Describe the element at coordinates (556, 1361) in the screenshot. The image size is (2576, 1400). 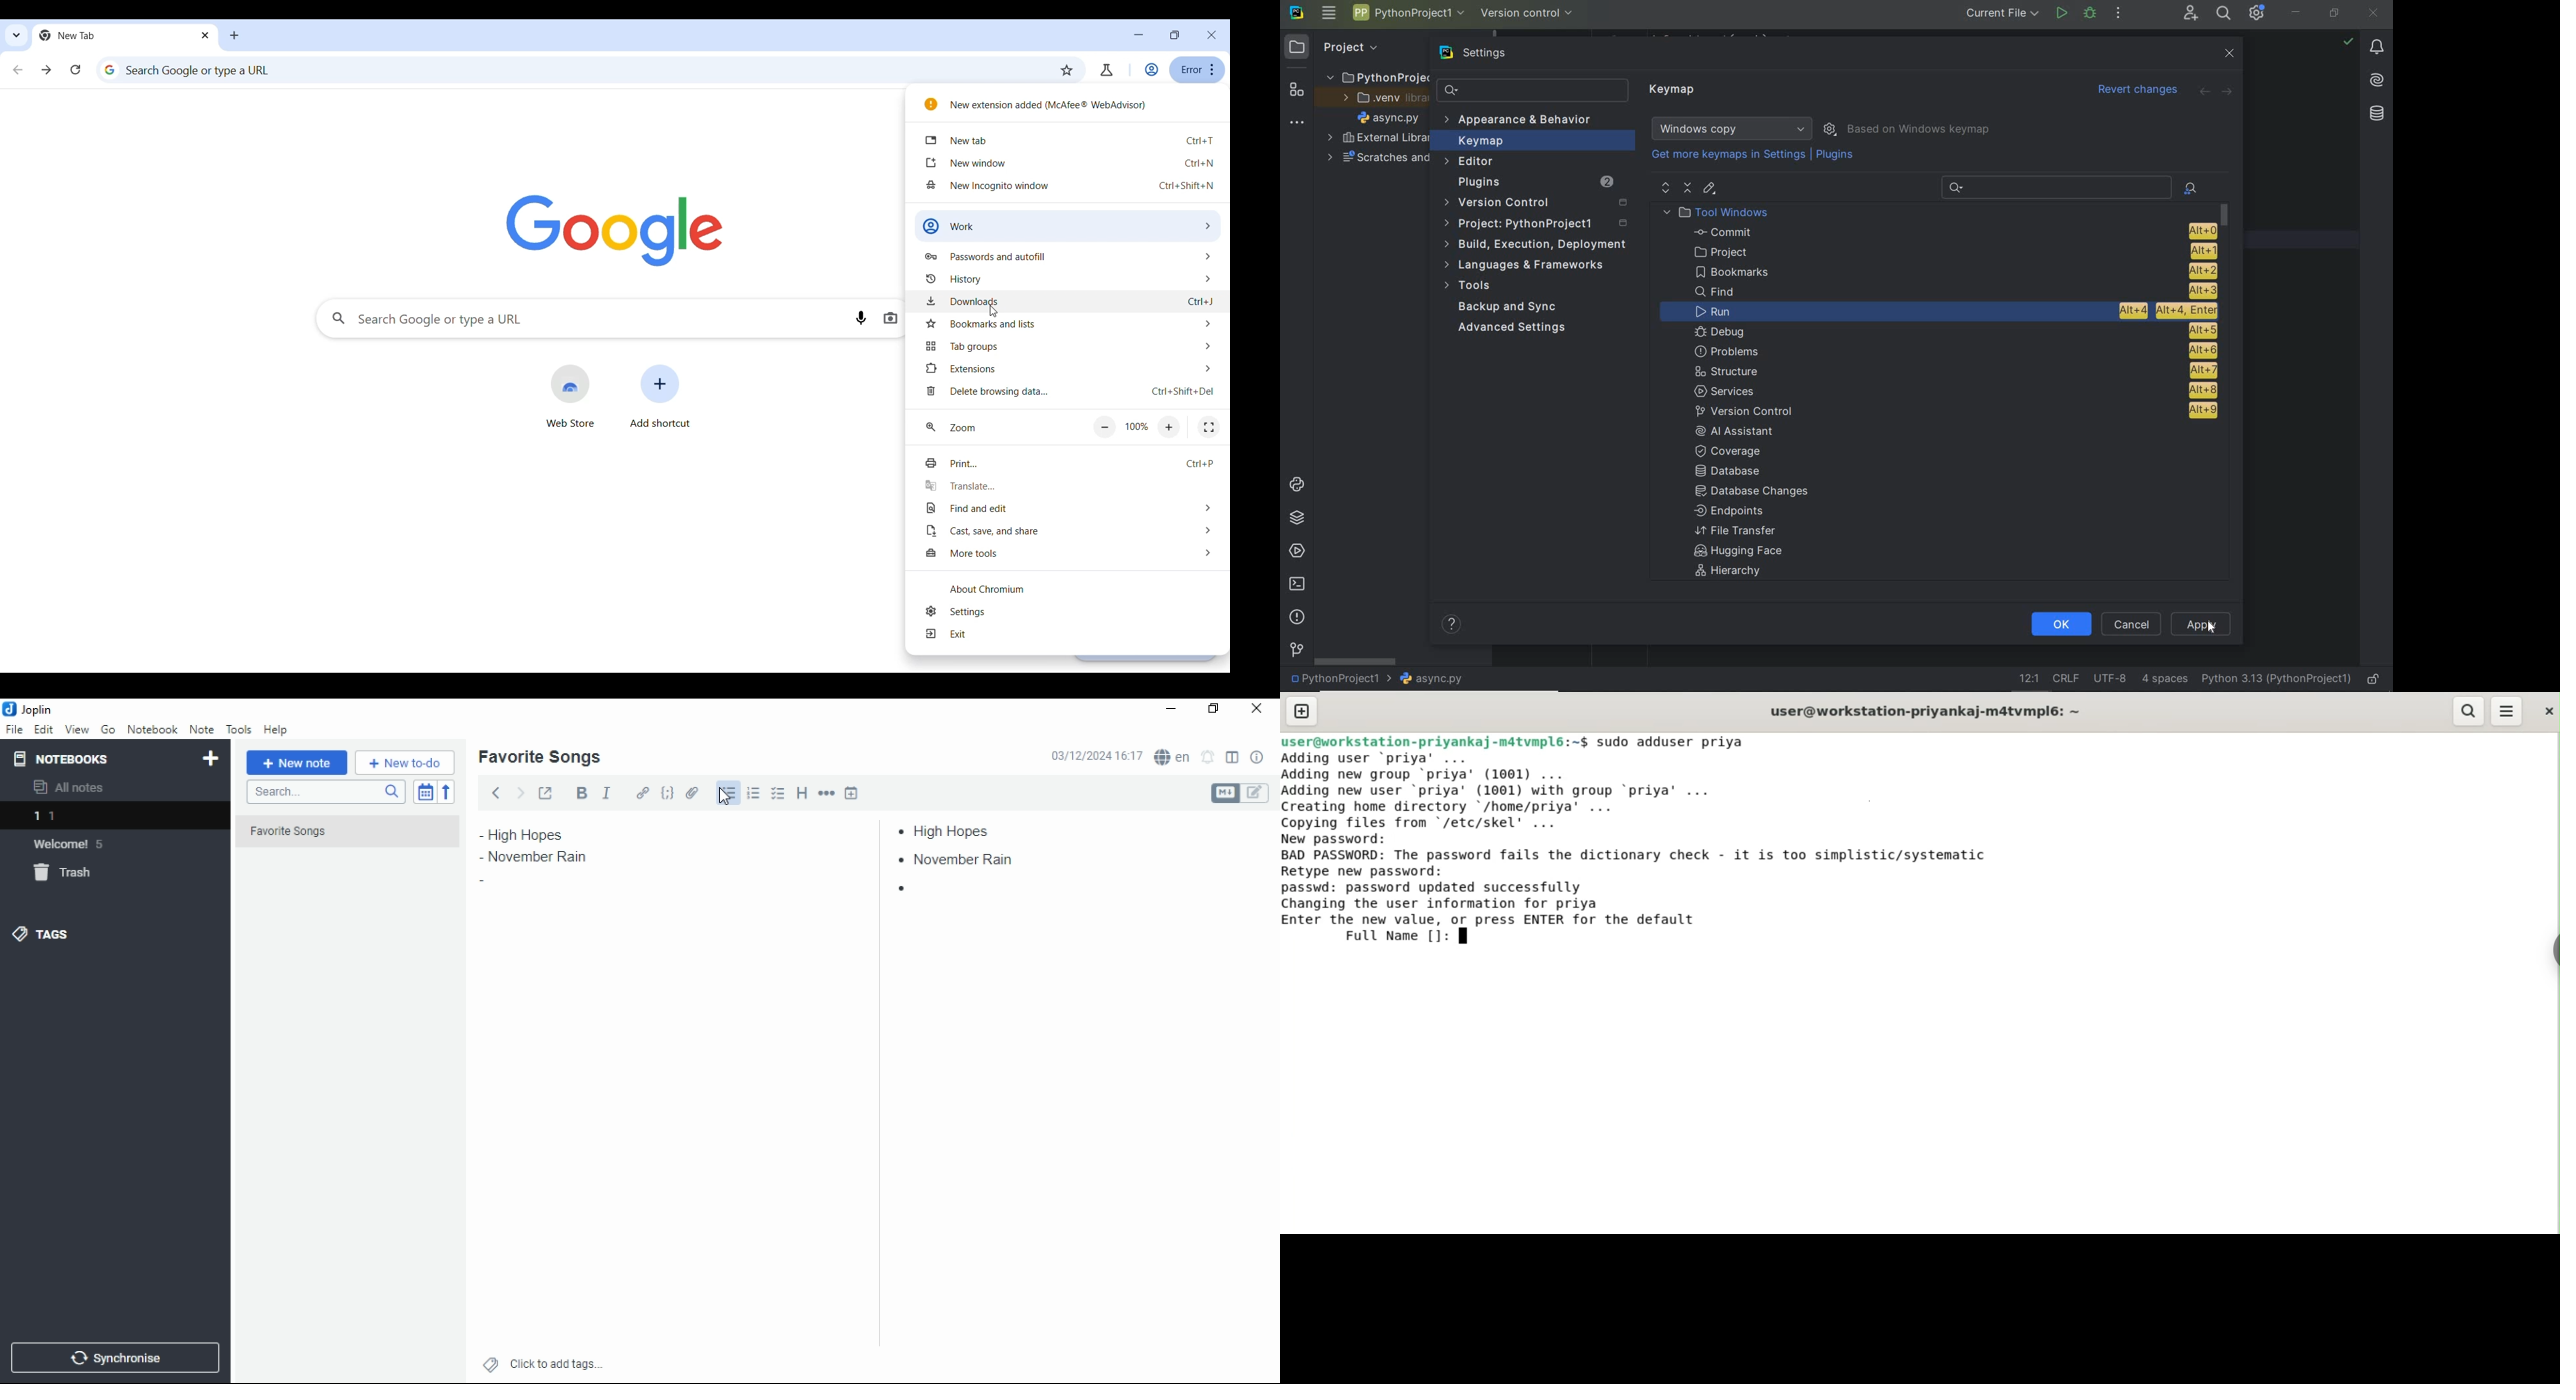
I see `click to add tags` at that location.